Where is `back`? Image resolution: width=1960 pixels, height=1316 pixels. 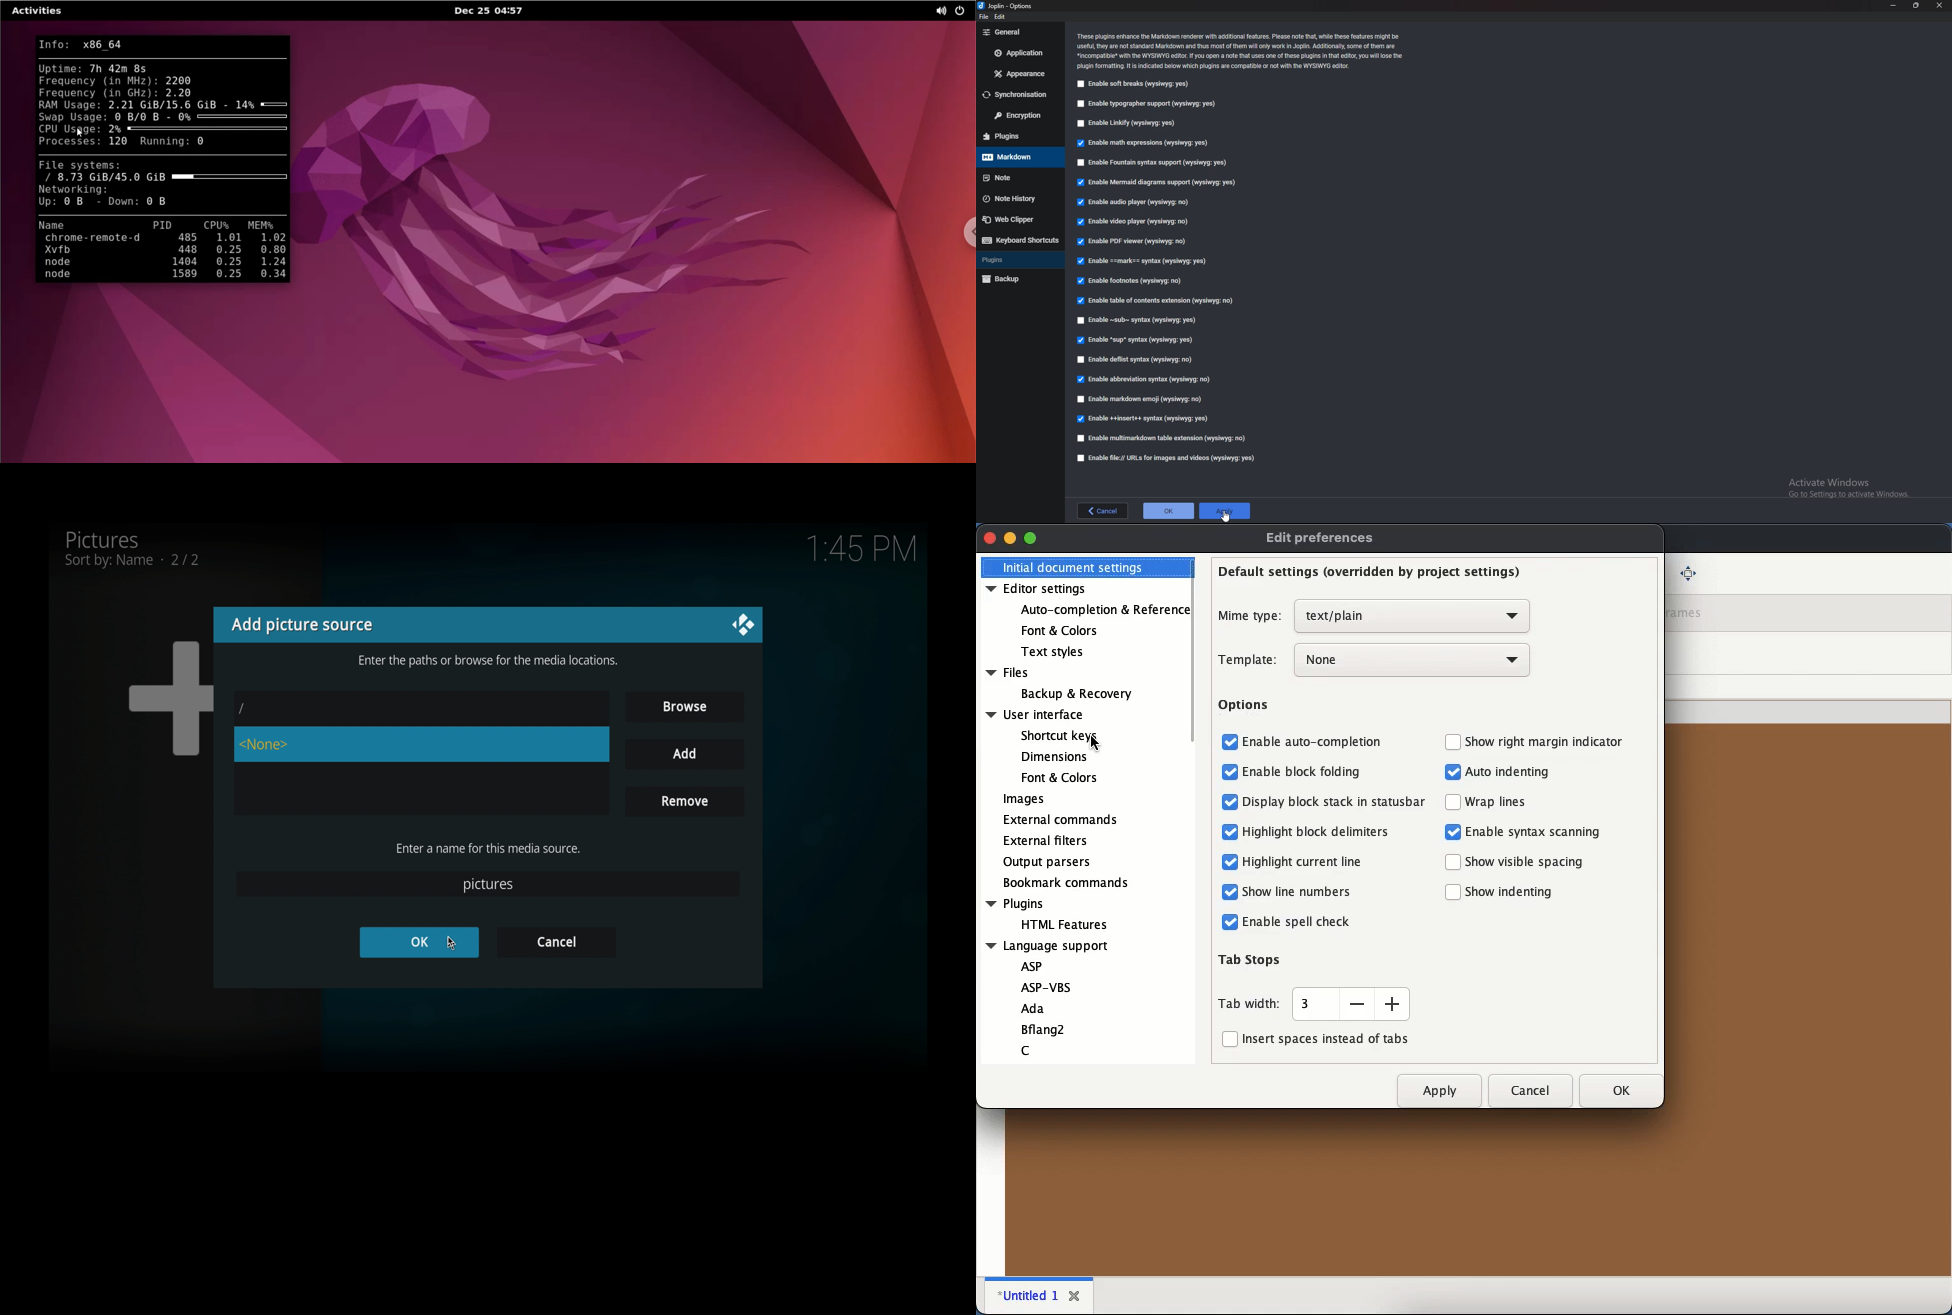
back is located at coordinates (1102, 510).